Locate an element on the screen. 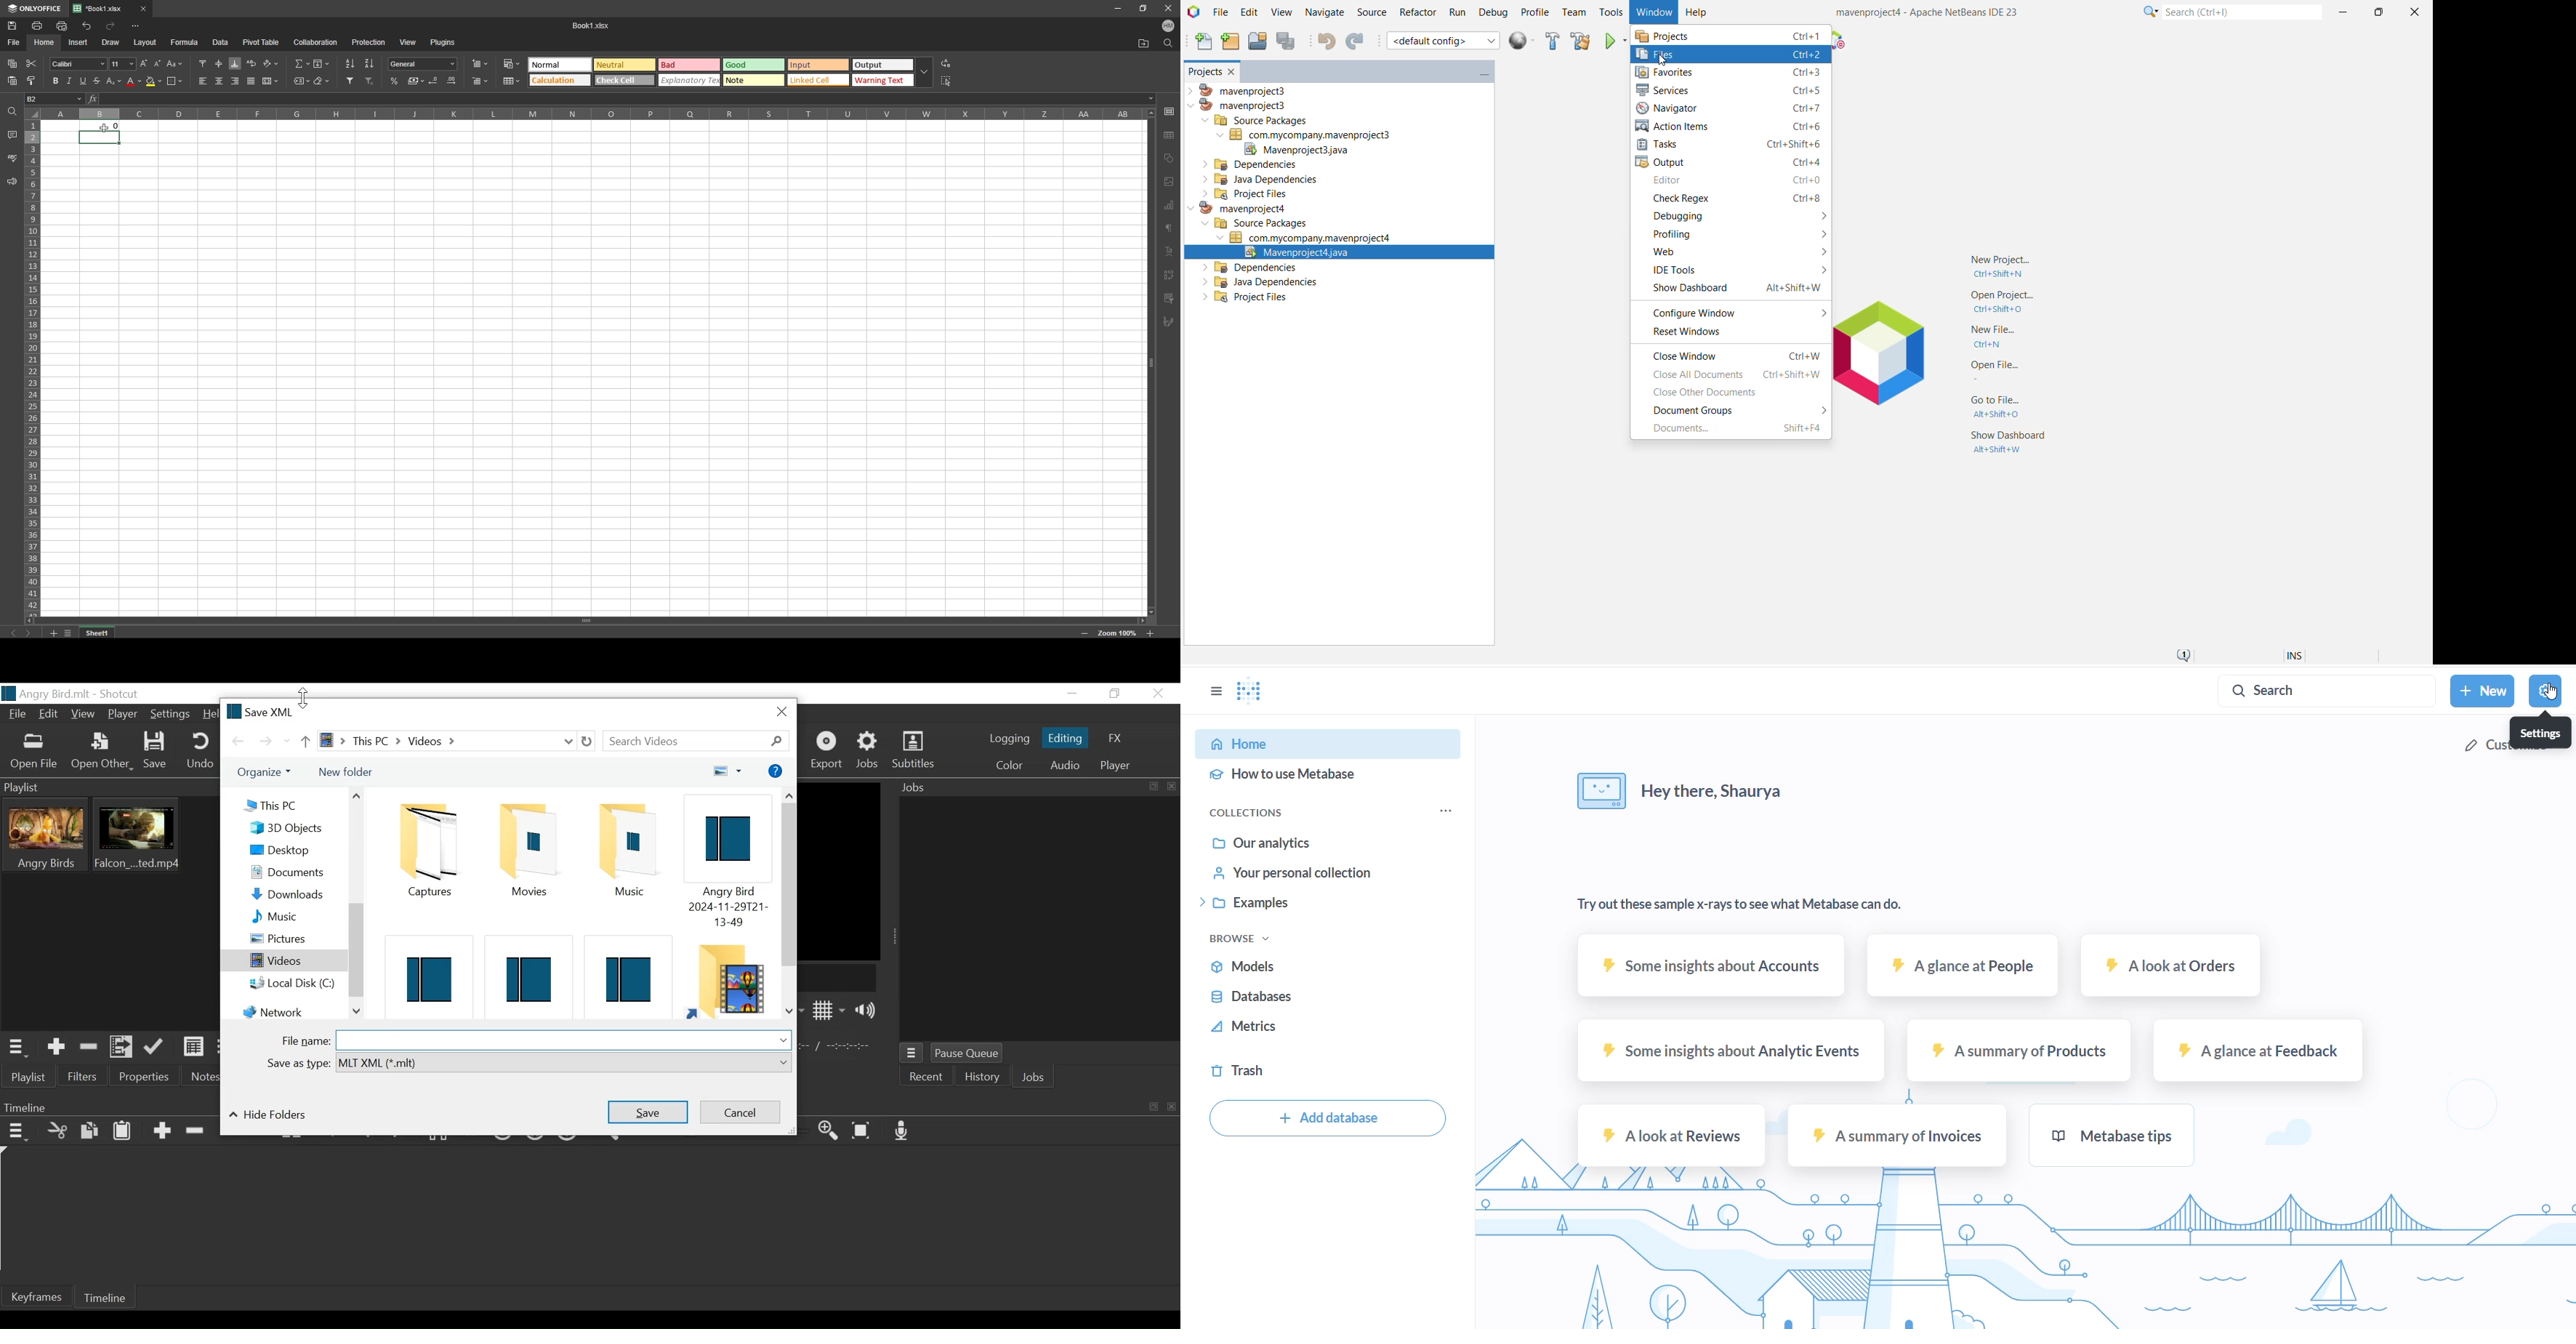  quick print is located at coordinates (63, 25).